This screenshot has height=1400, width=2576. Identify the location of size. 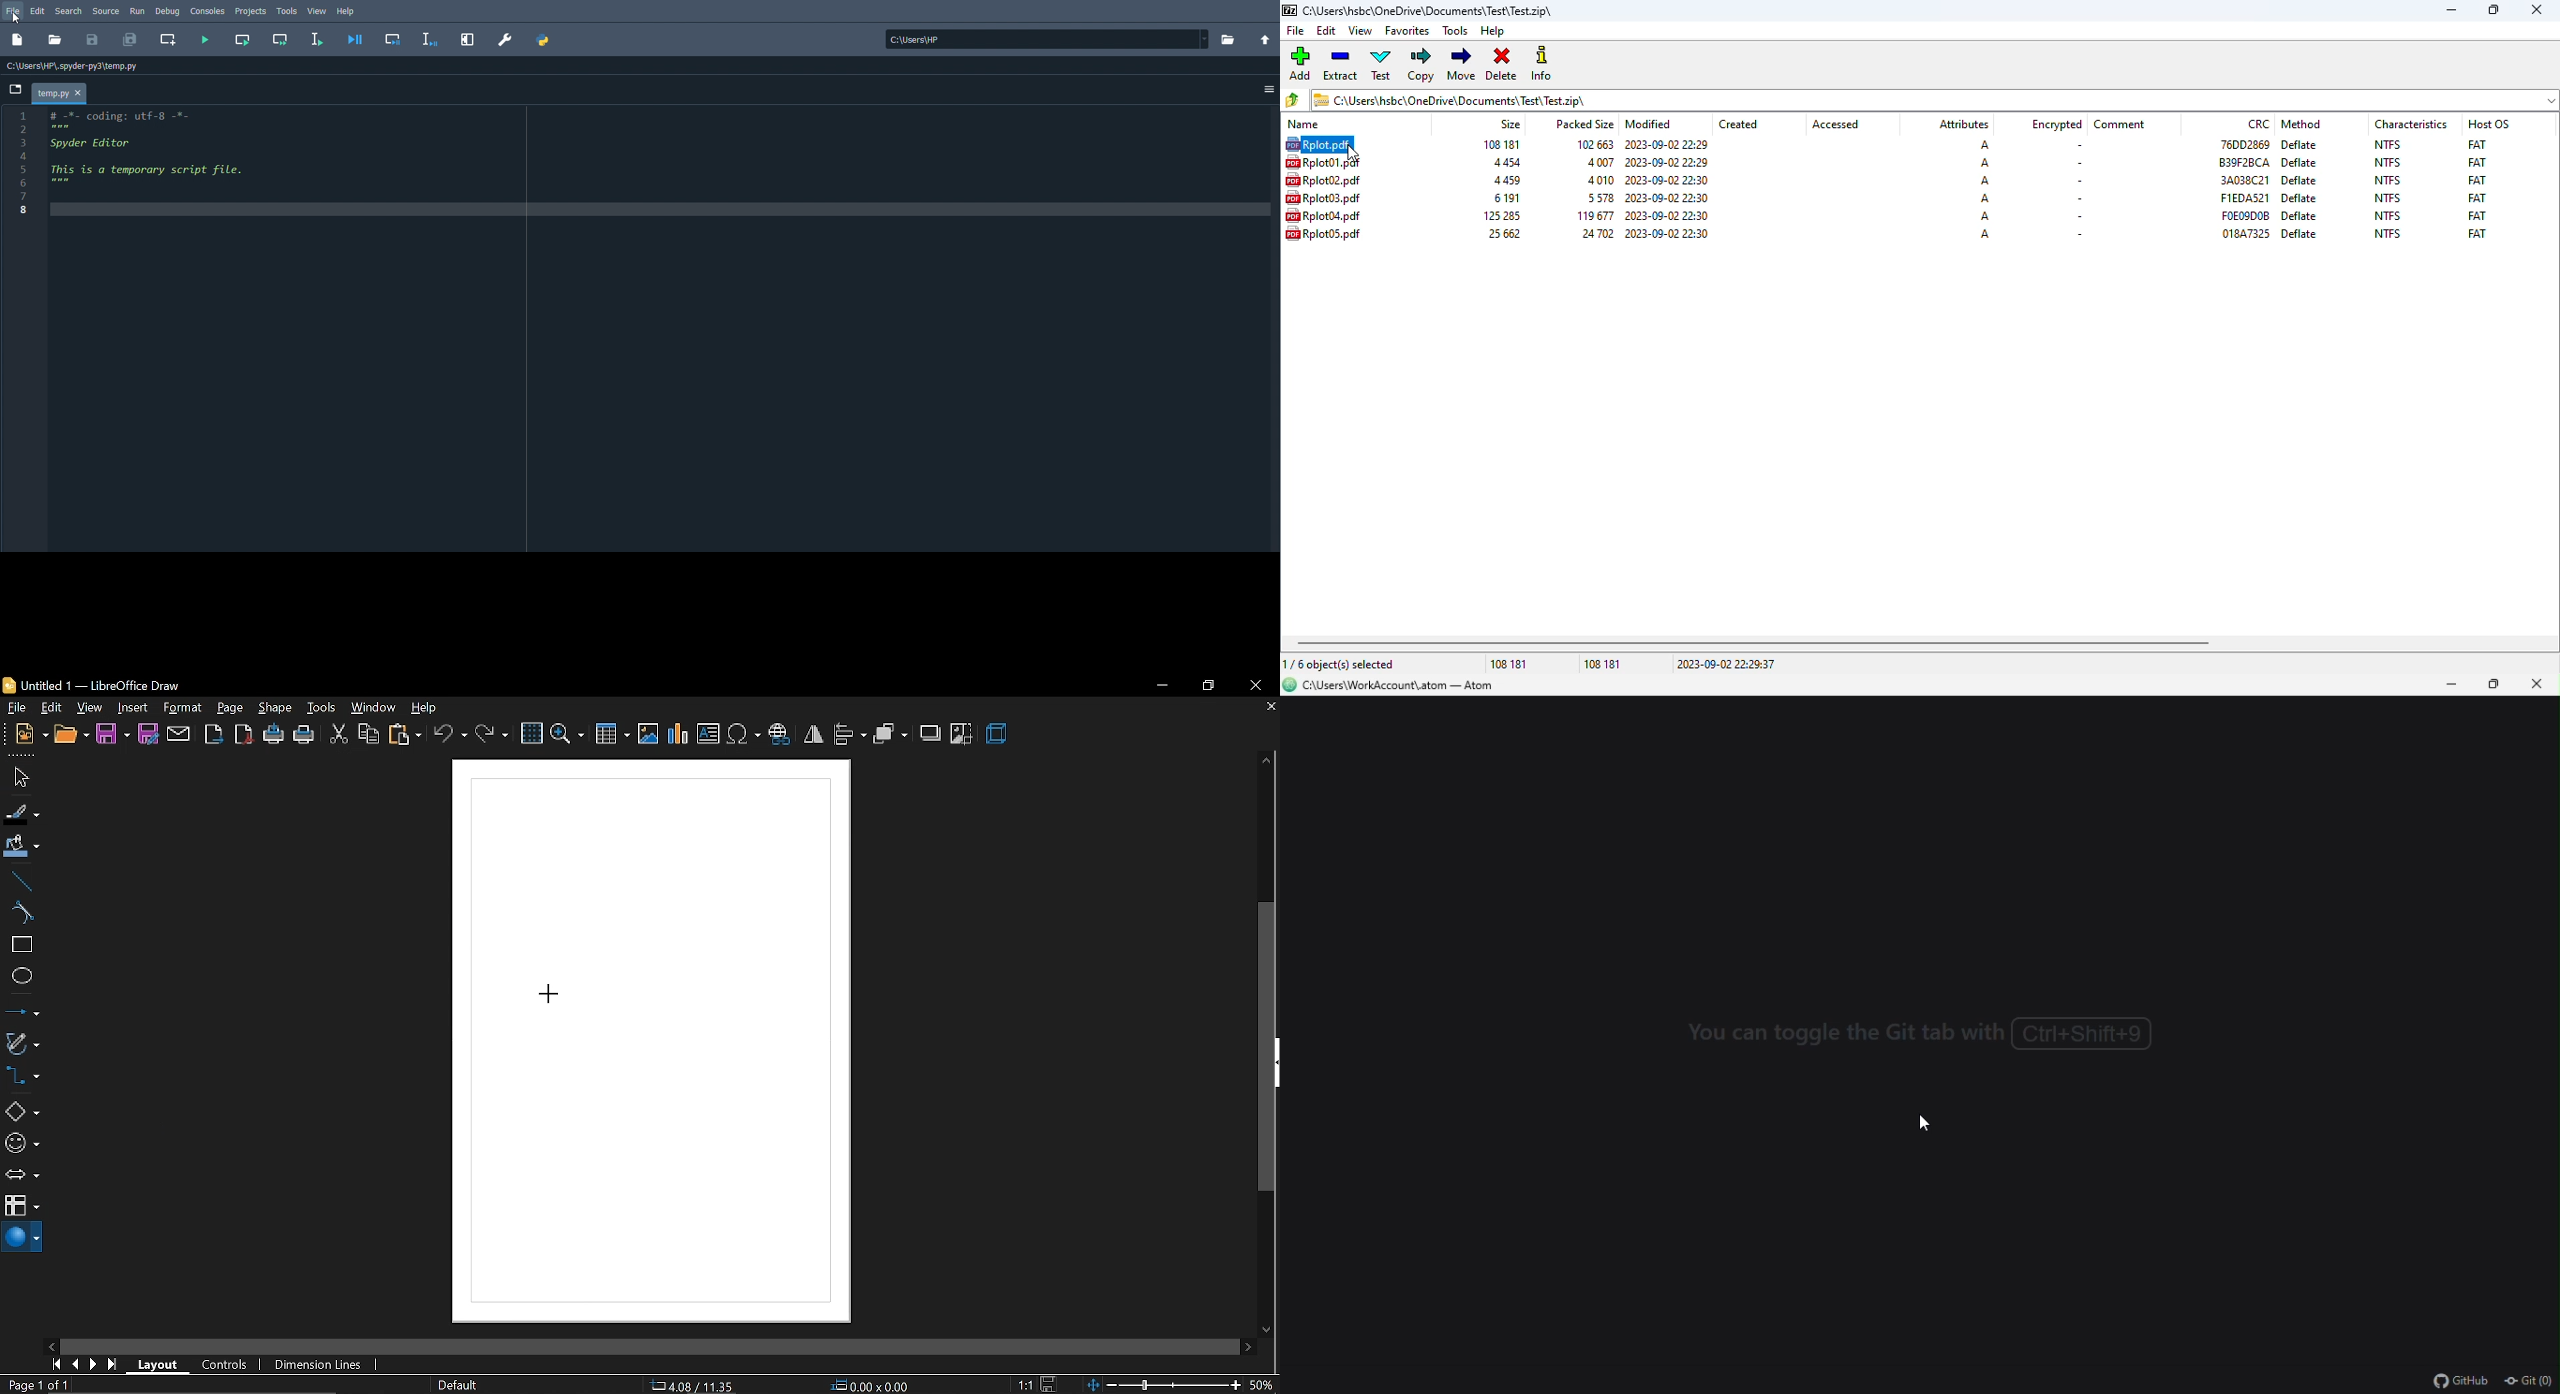
(1500, 144).